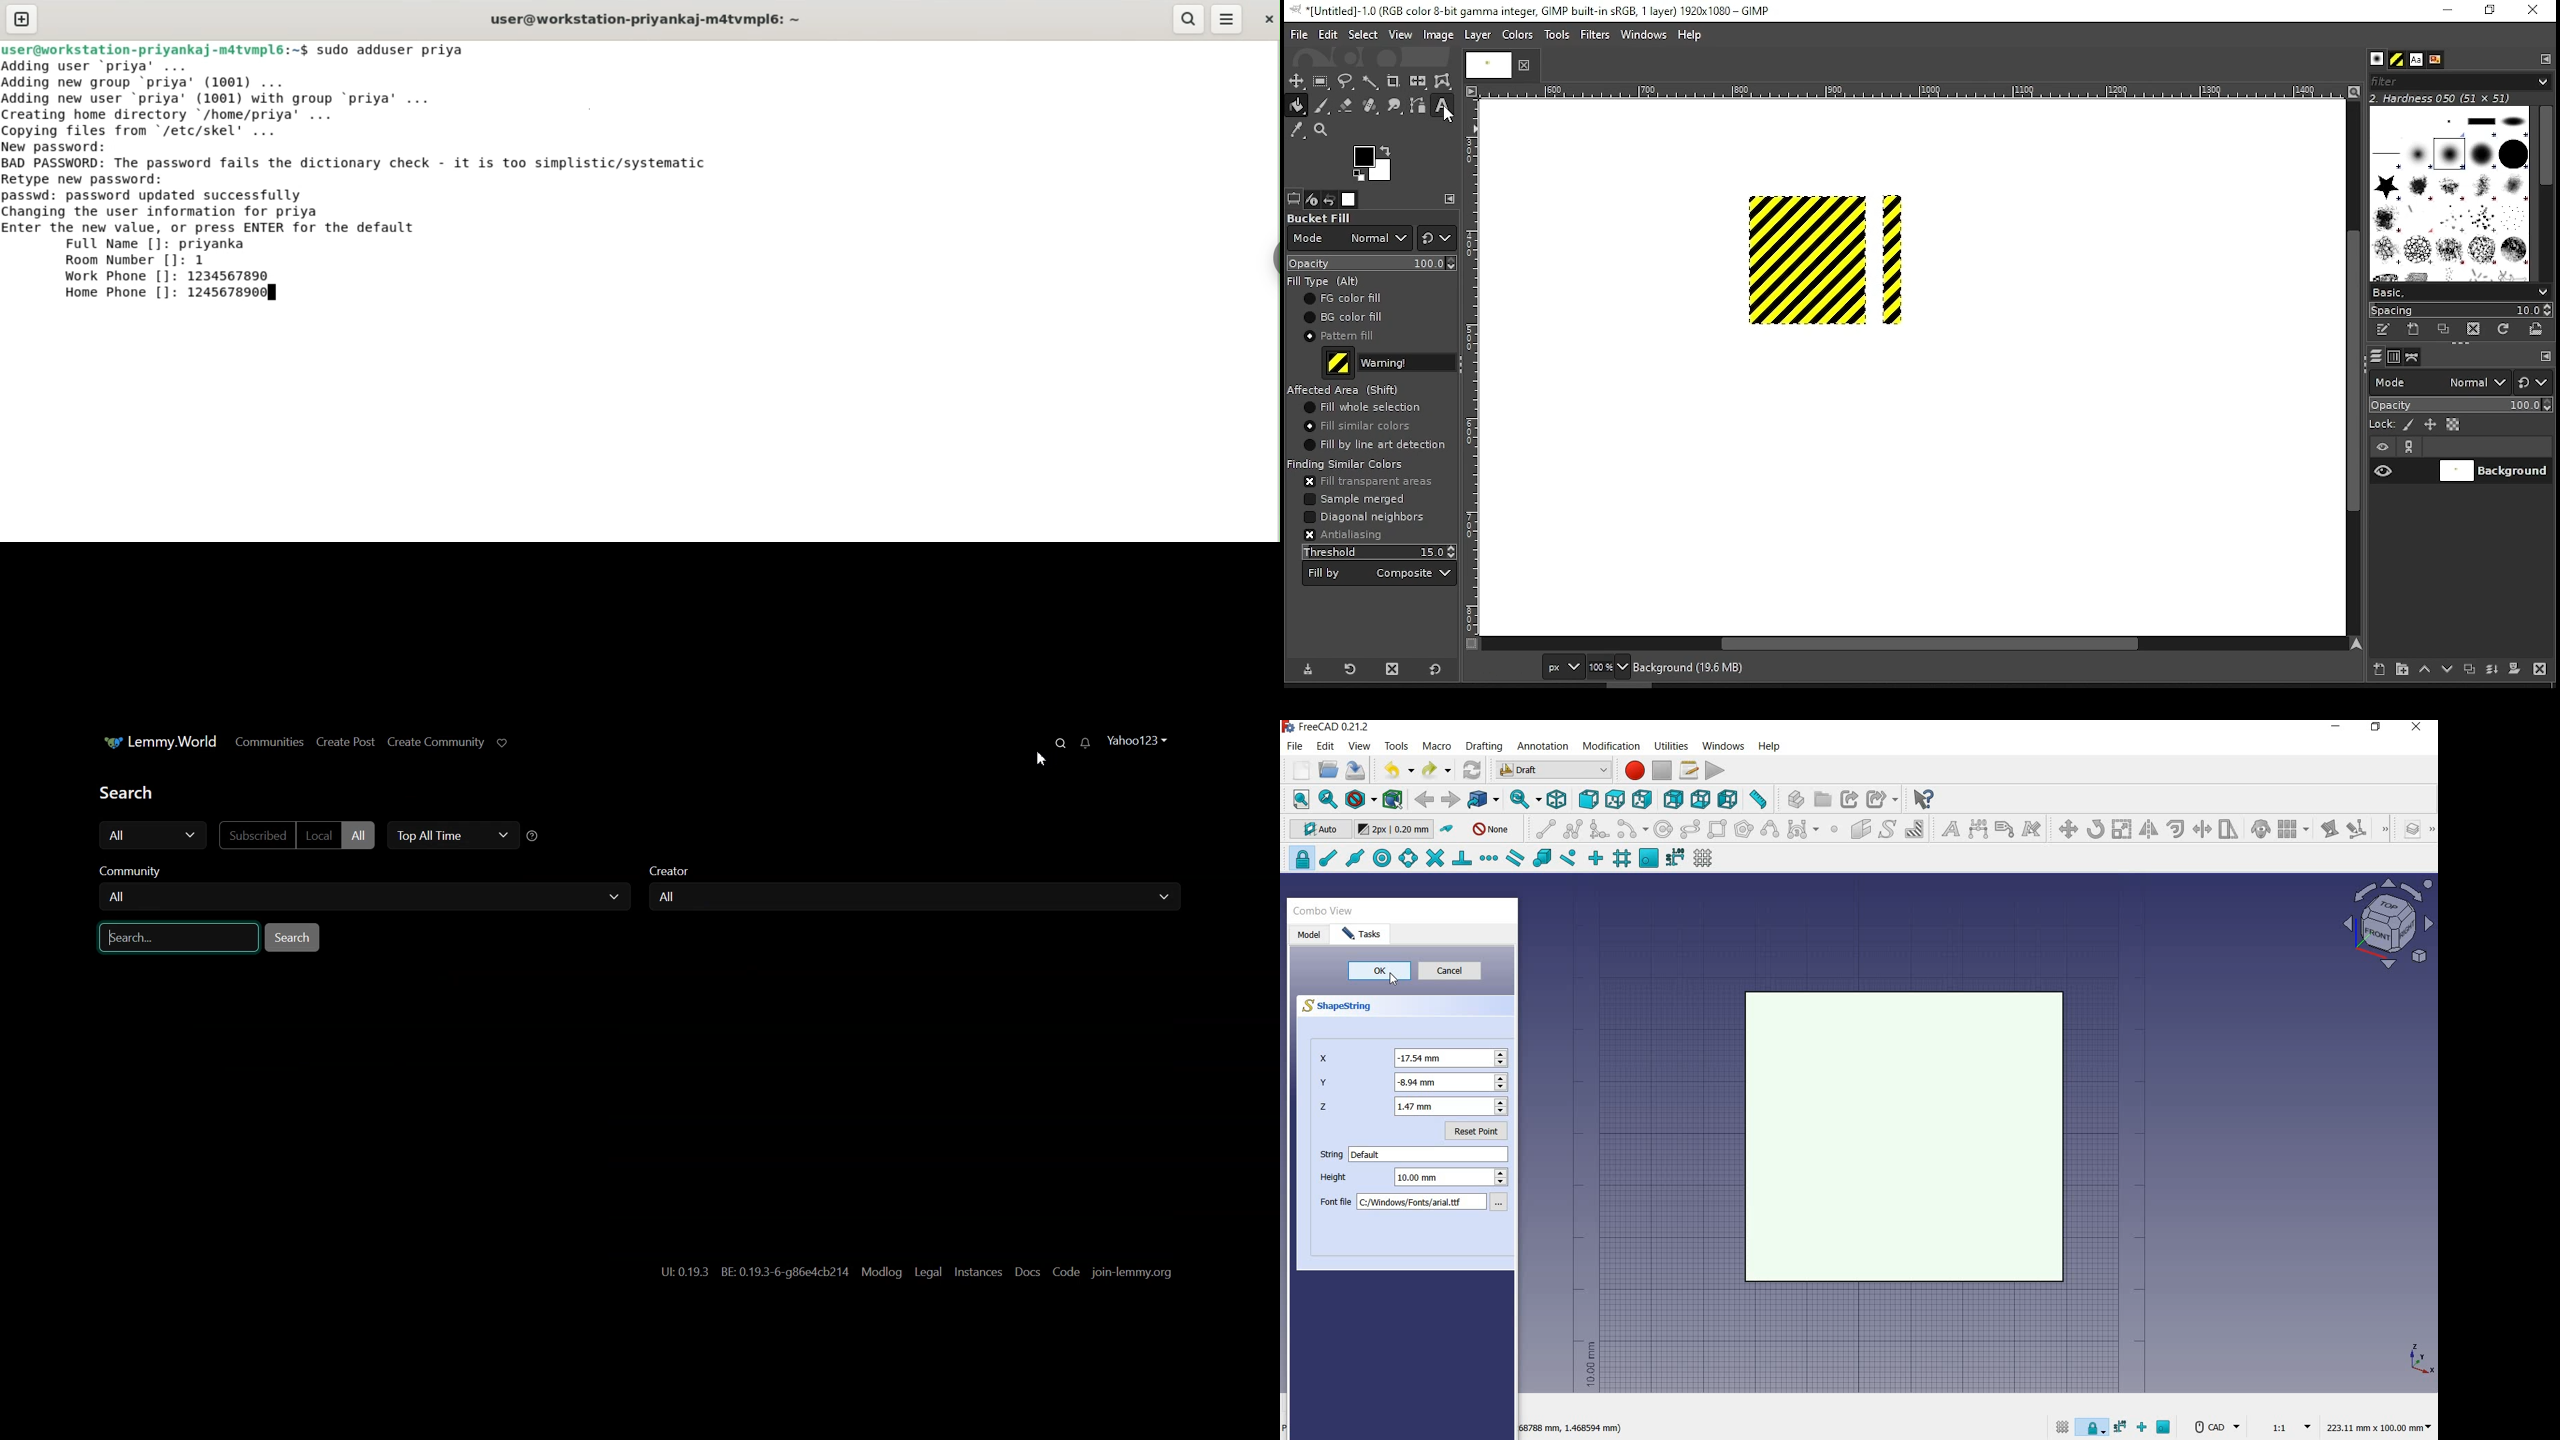 Image resolution: width=2576 pixels, height=1456 pixels. I want to click on , so click(1473, 367).